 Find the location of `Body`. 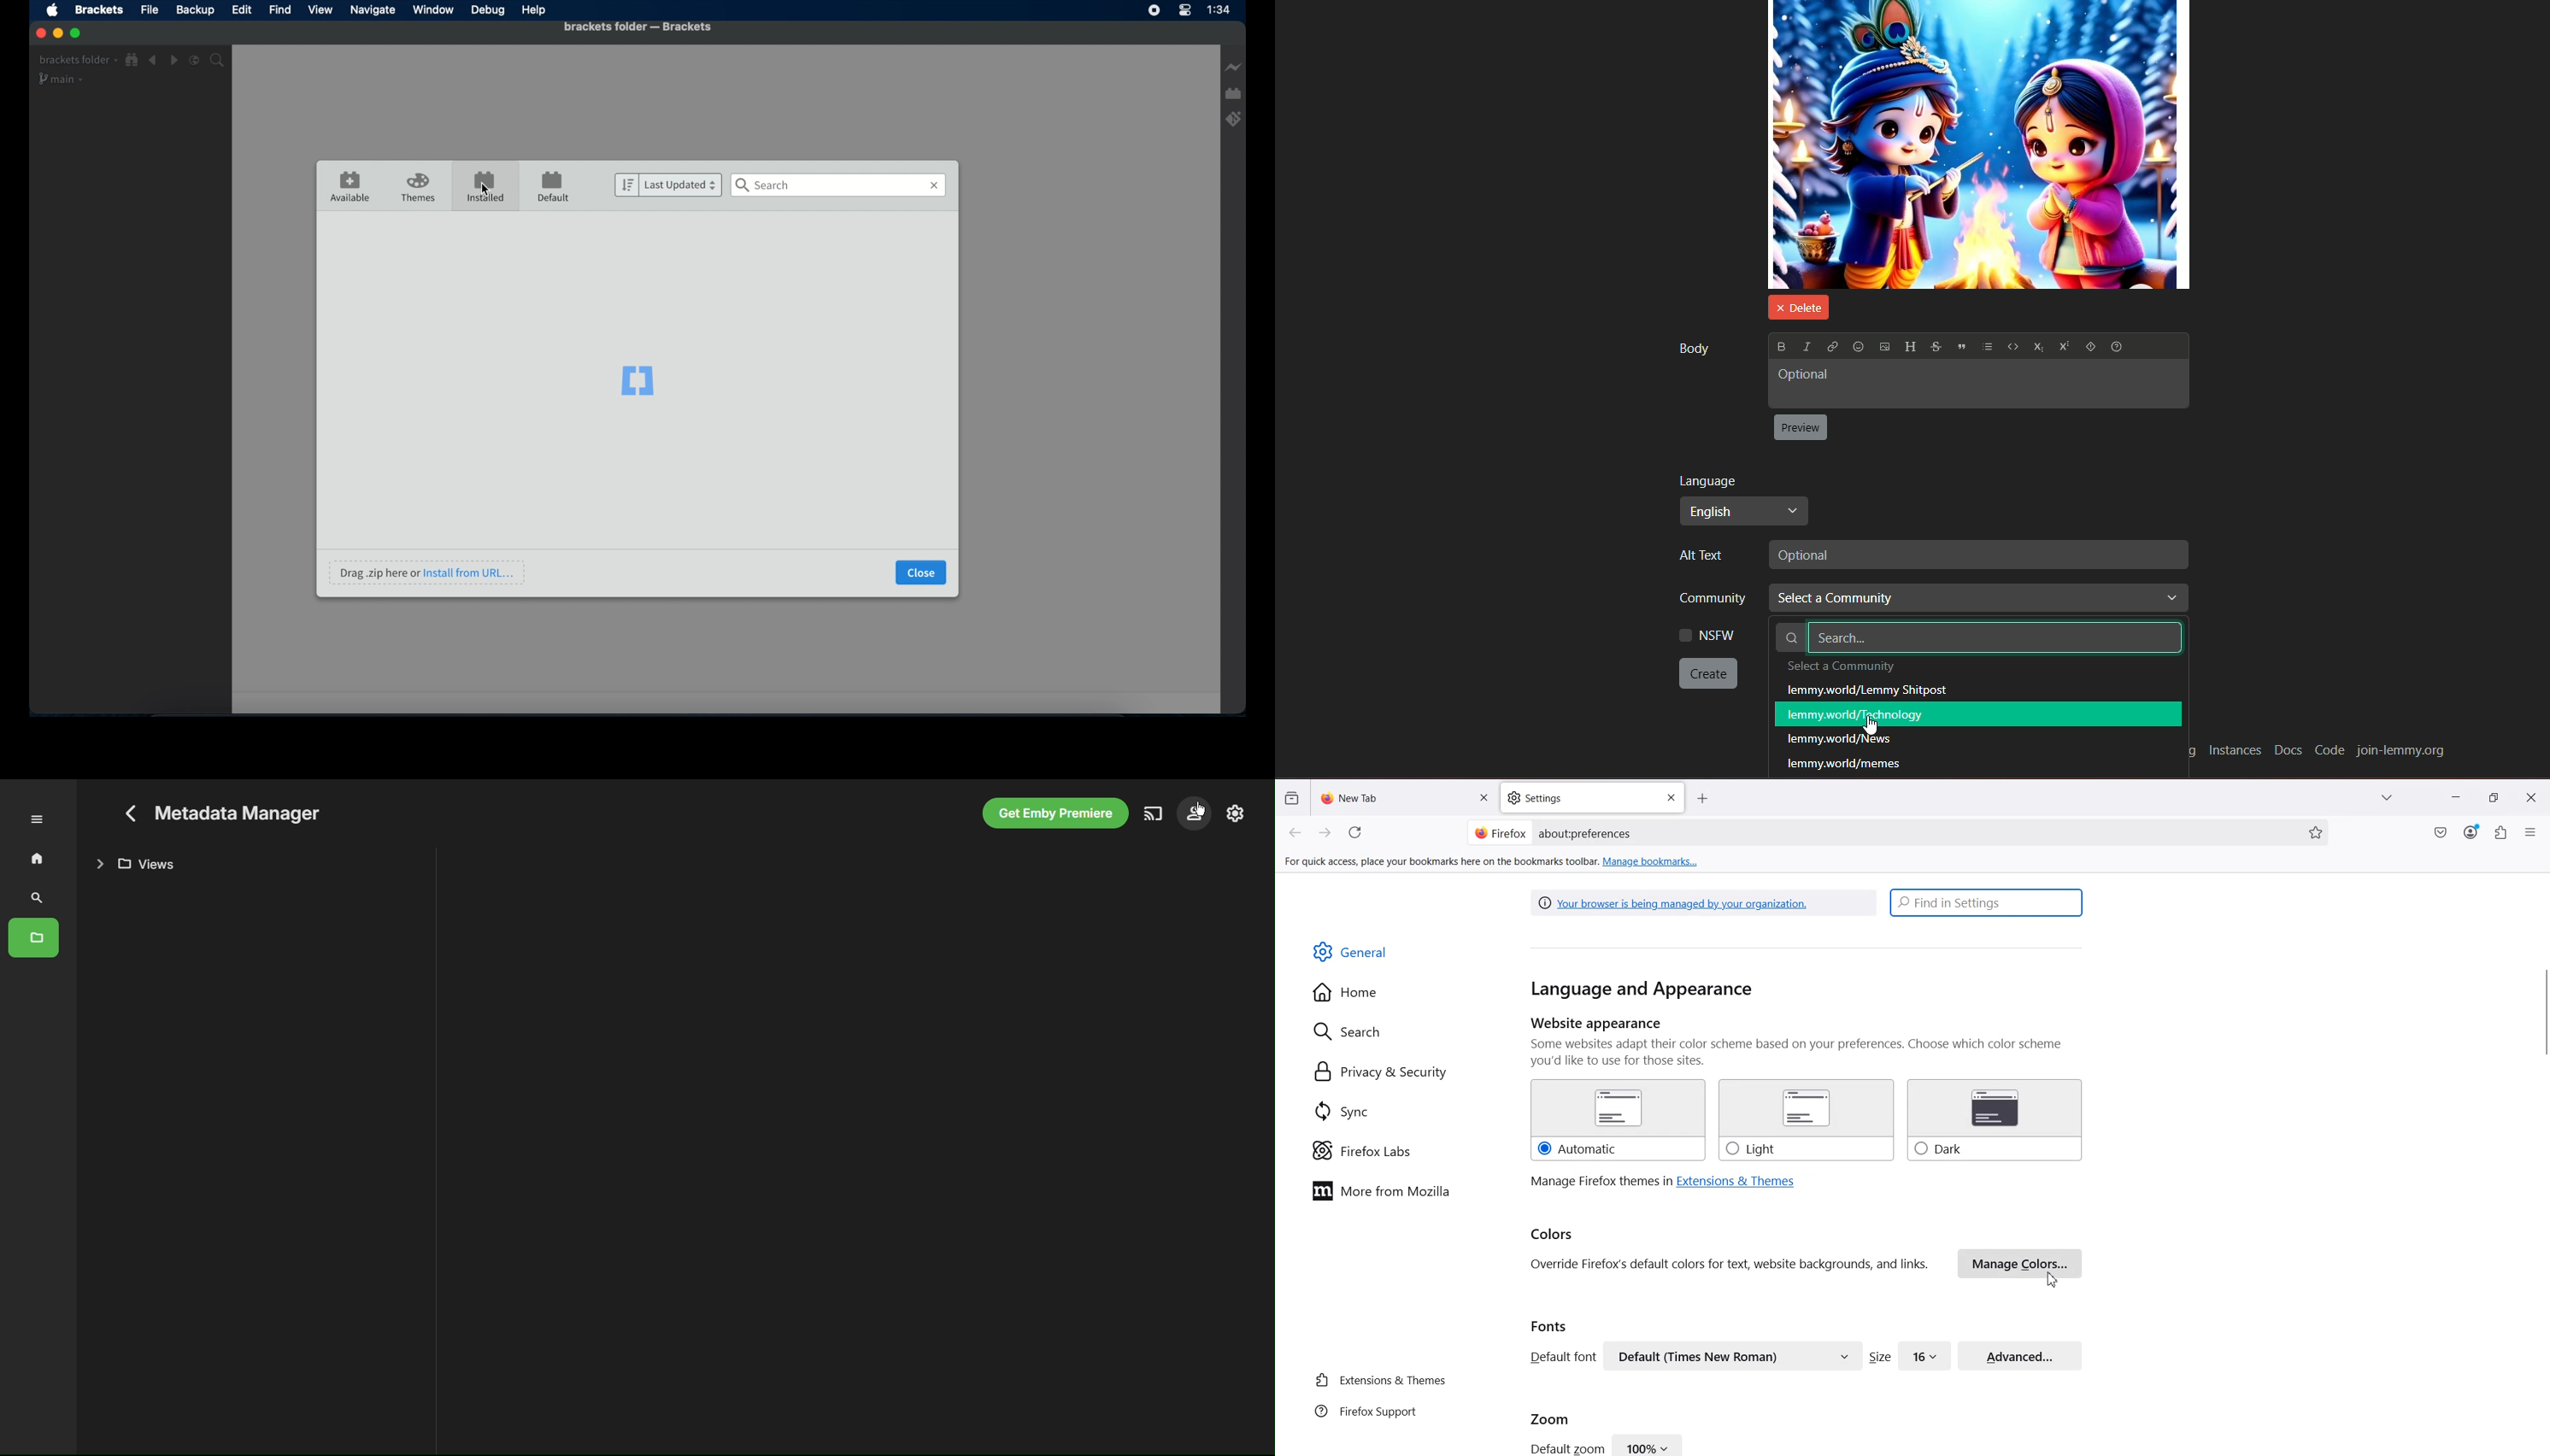

Body is located at coordinates (1692, 348).